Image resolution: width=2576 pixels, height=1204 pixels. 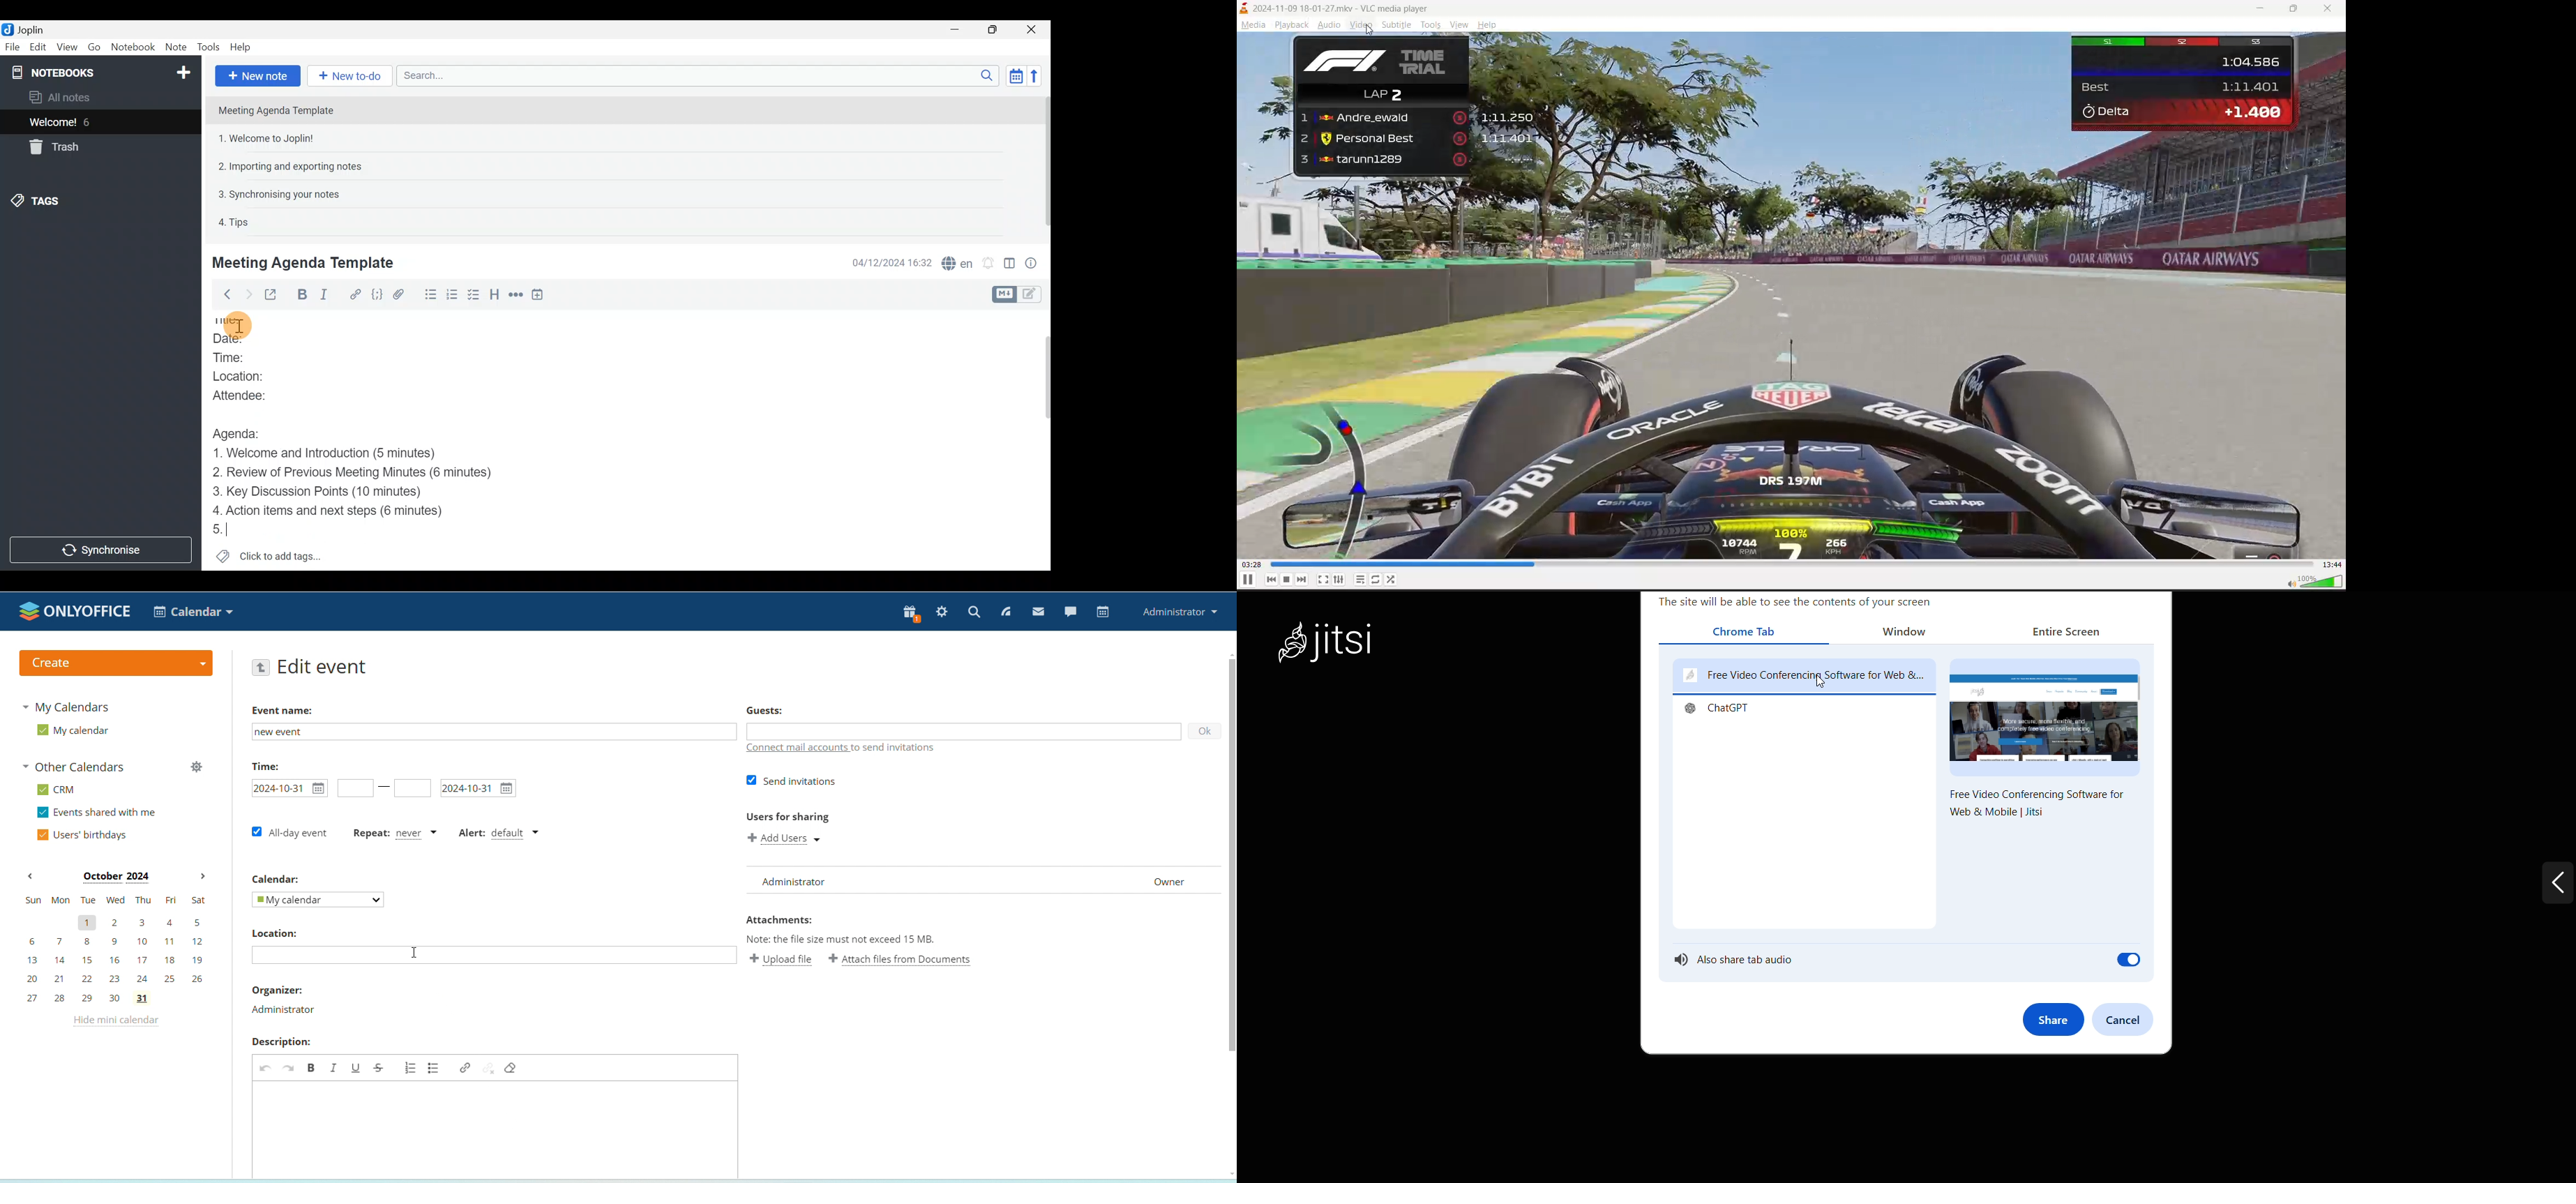 I want to click on Note, so click(x=175, y=45).